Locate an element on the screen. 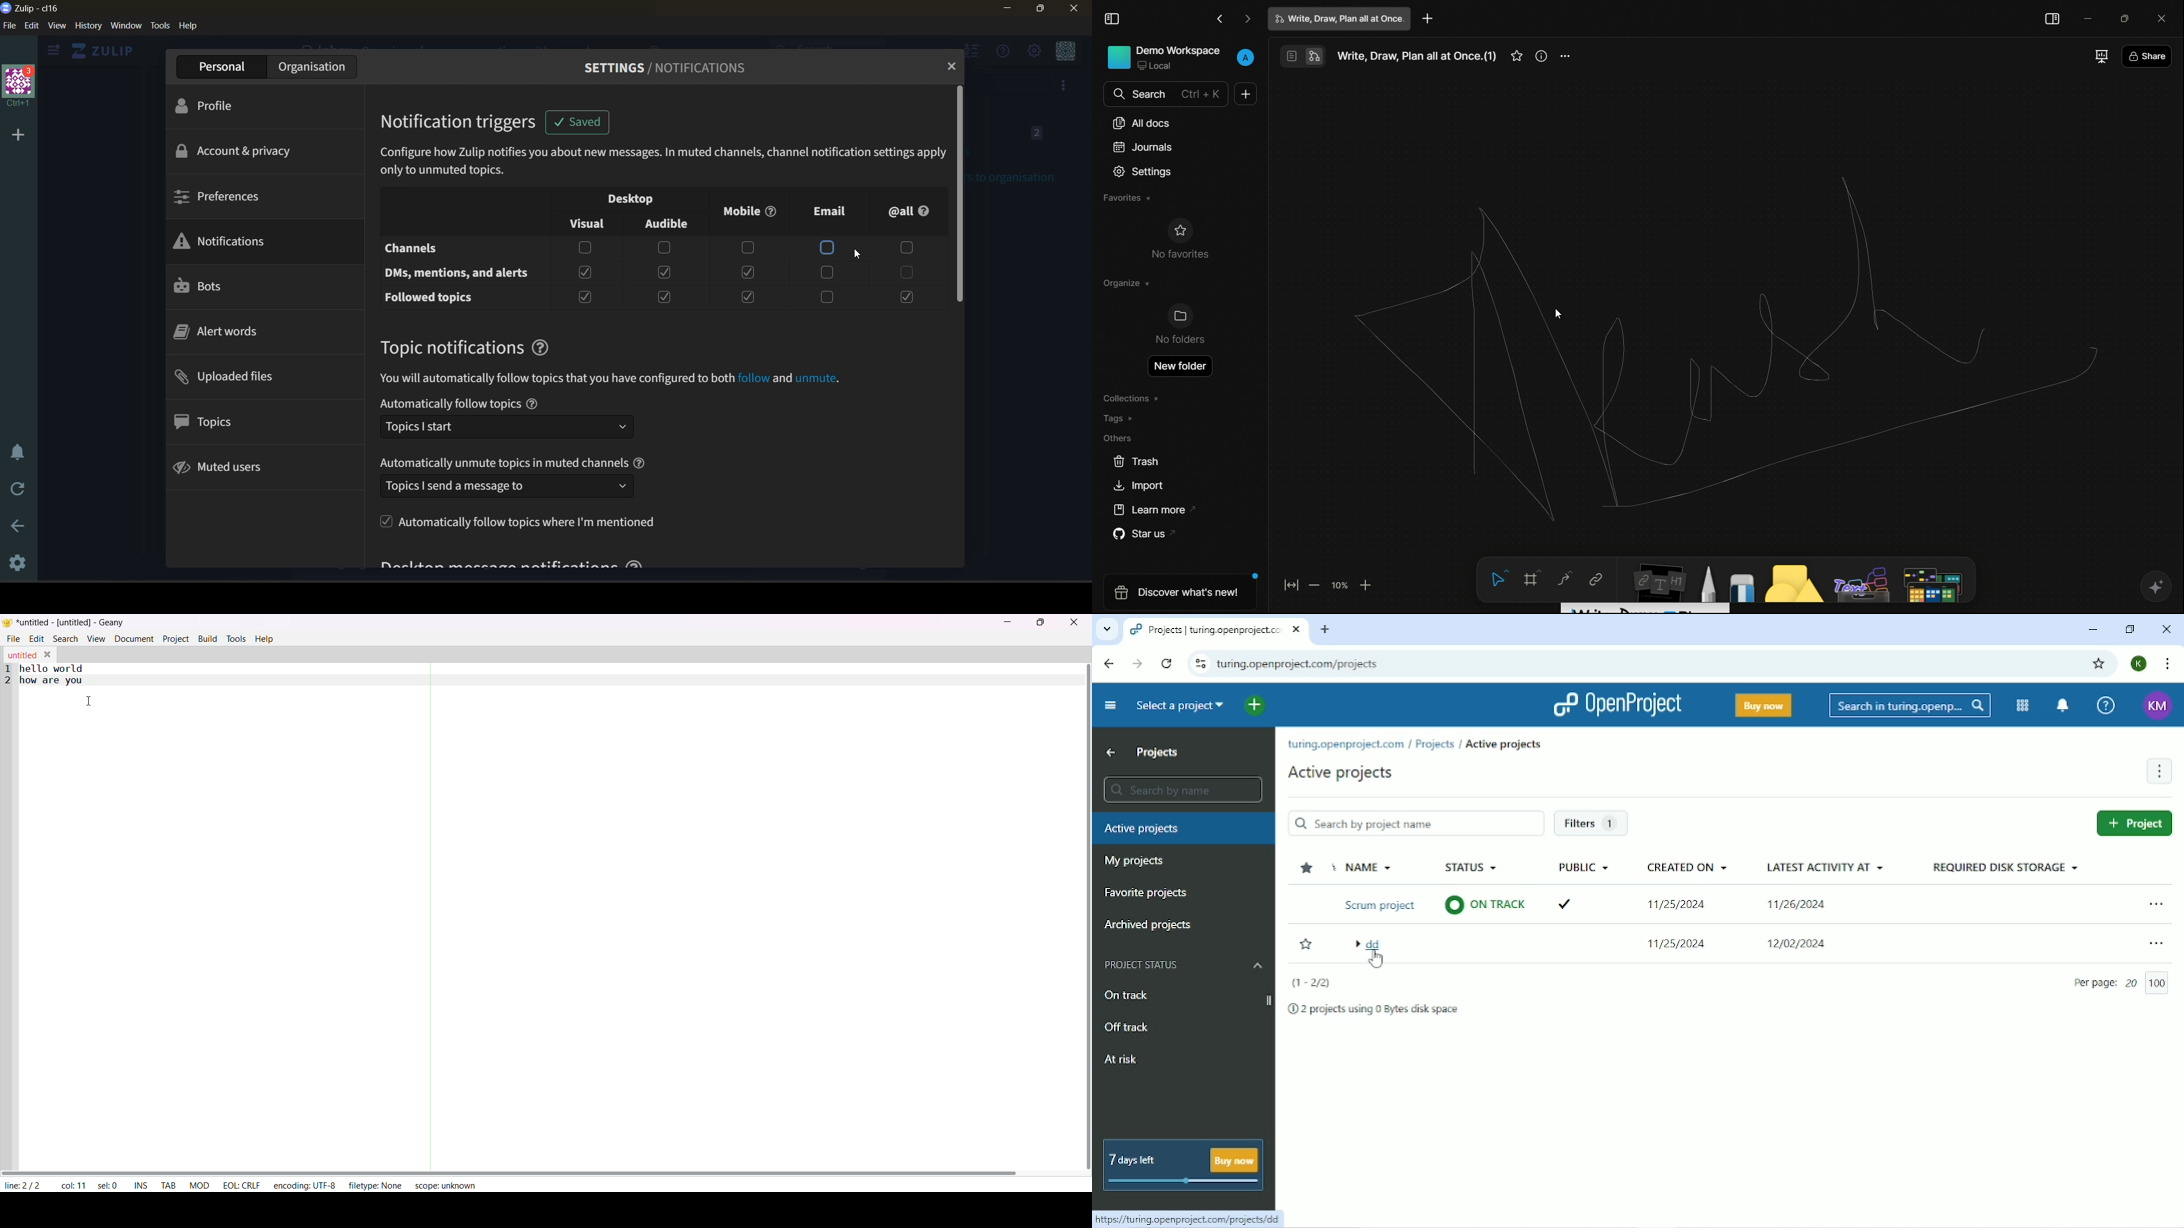  toggle  sidebar is located at coordinates (1111, 20).